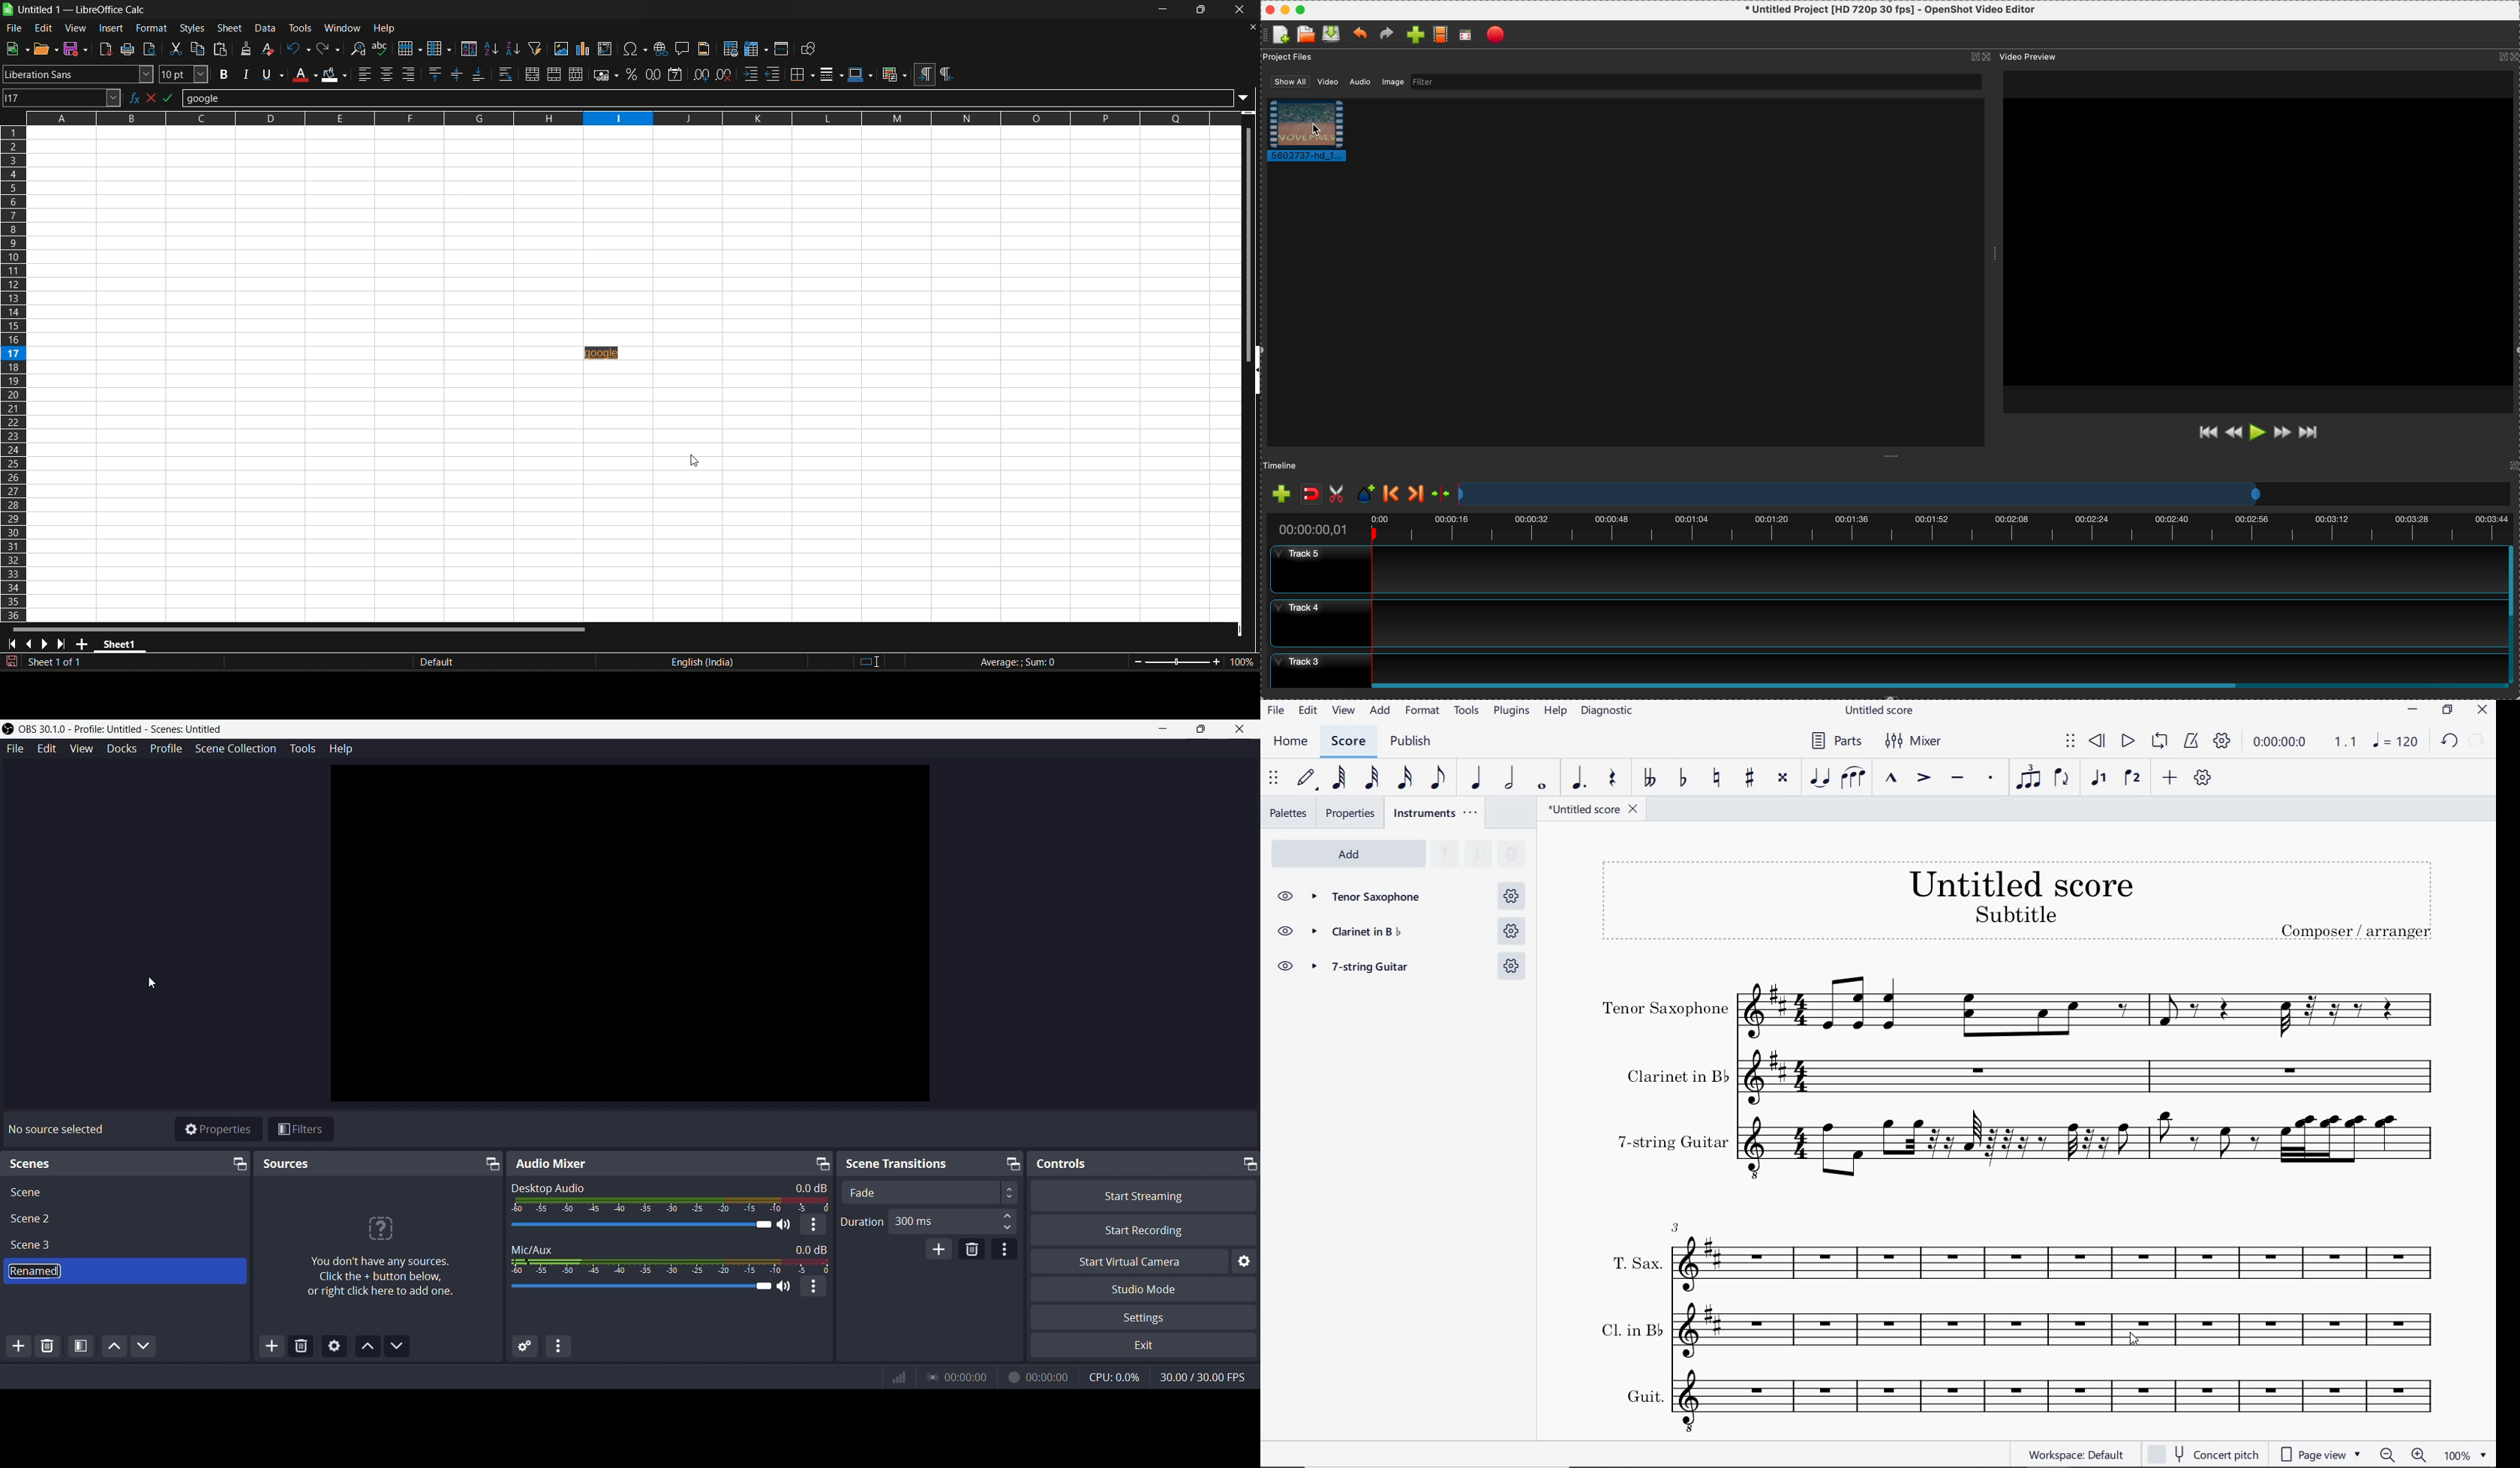 The height and width of the screenshot is (1484, 2520). Describe the element at coordinates (1286, 81) in the screenshot. I see `show all` at that location.